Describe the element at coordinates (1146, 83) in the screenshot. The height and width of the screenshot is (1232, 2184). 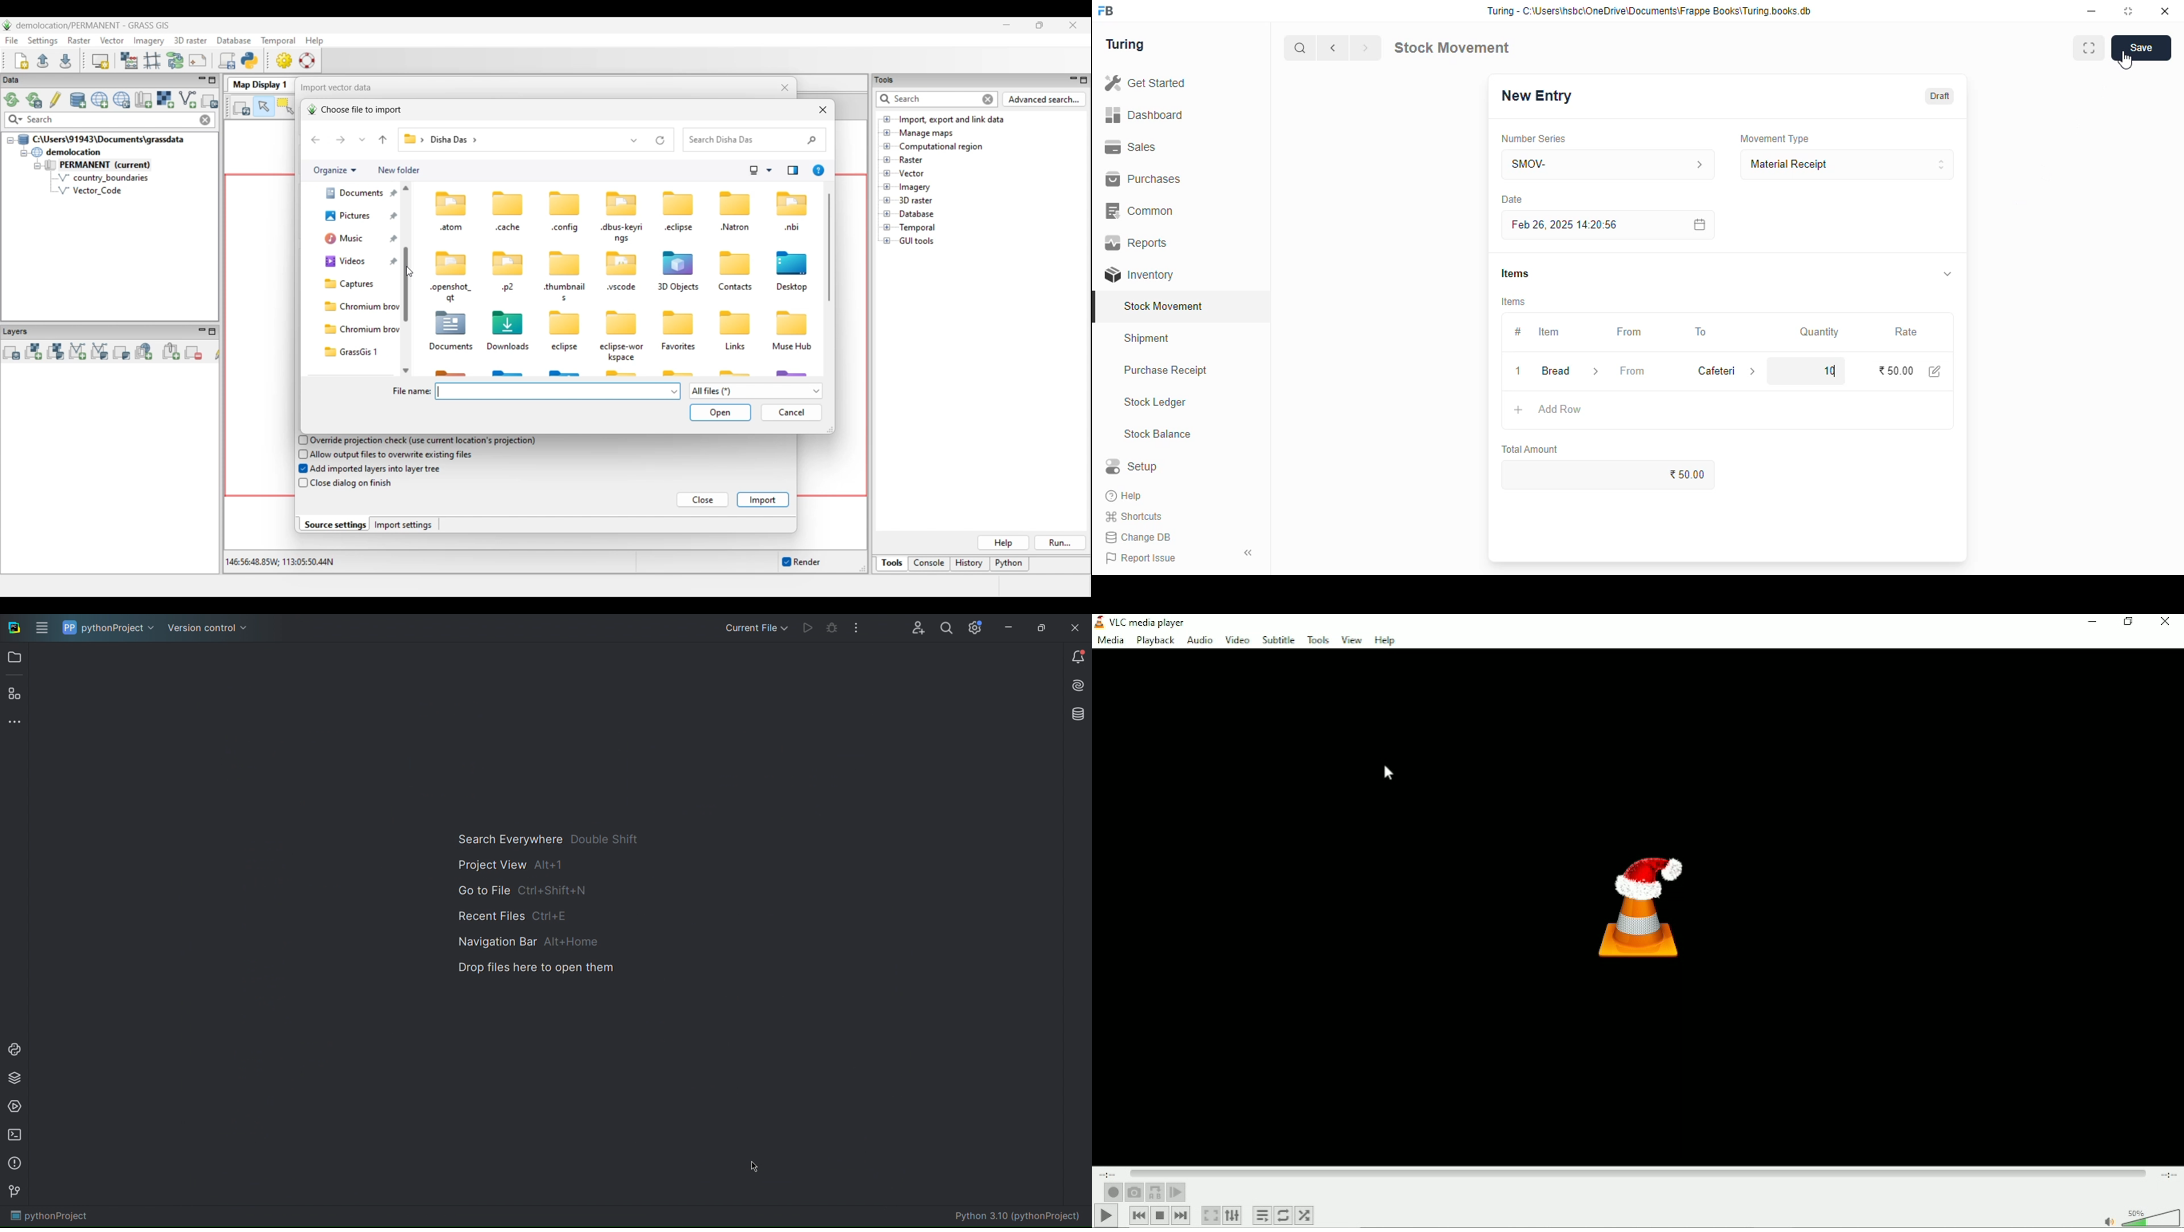
I see `get started` at that location.